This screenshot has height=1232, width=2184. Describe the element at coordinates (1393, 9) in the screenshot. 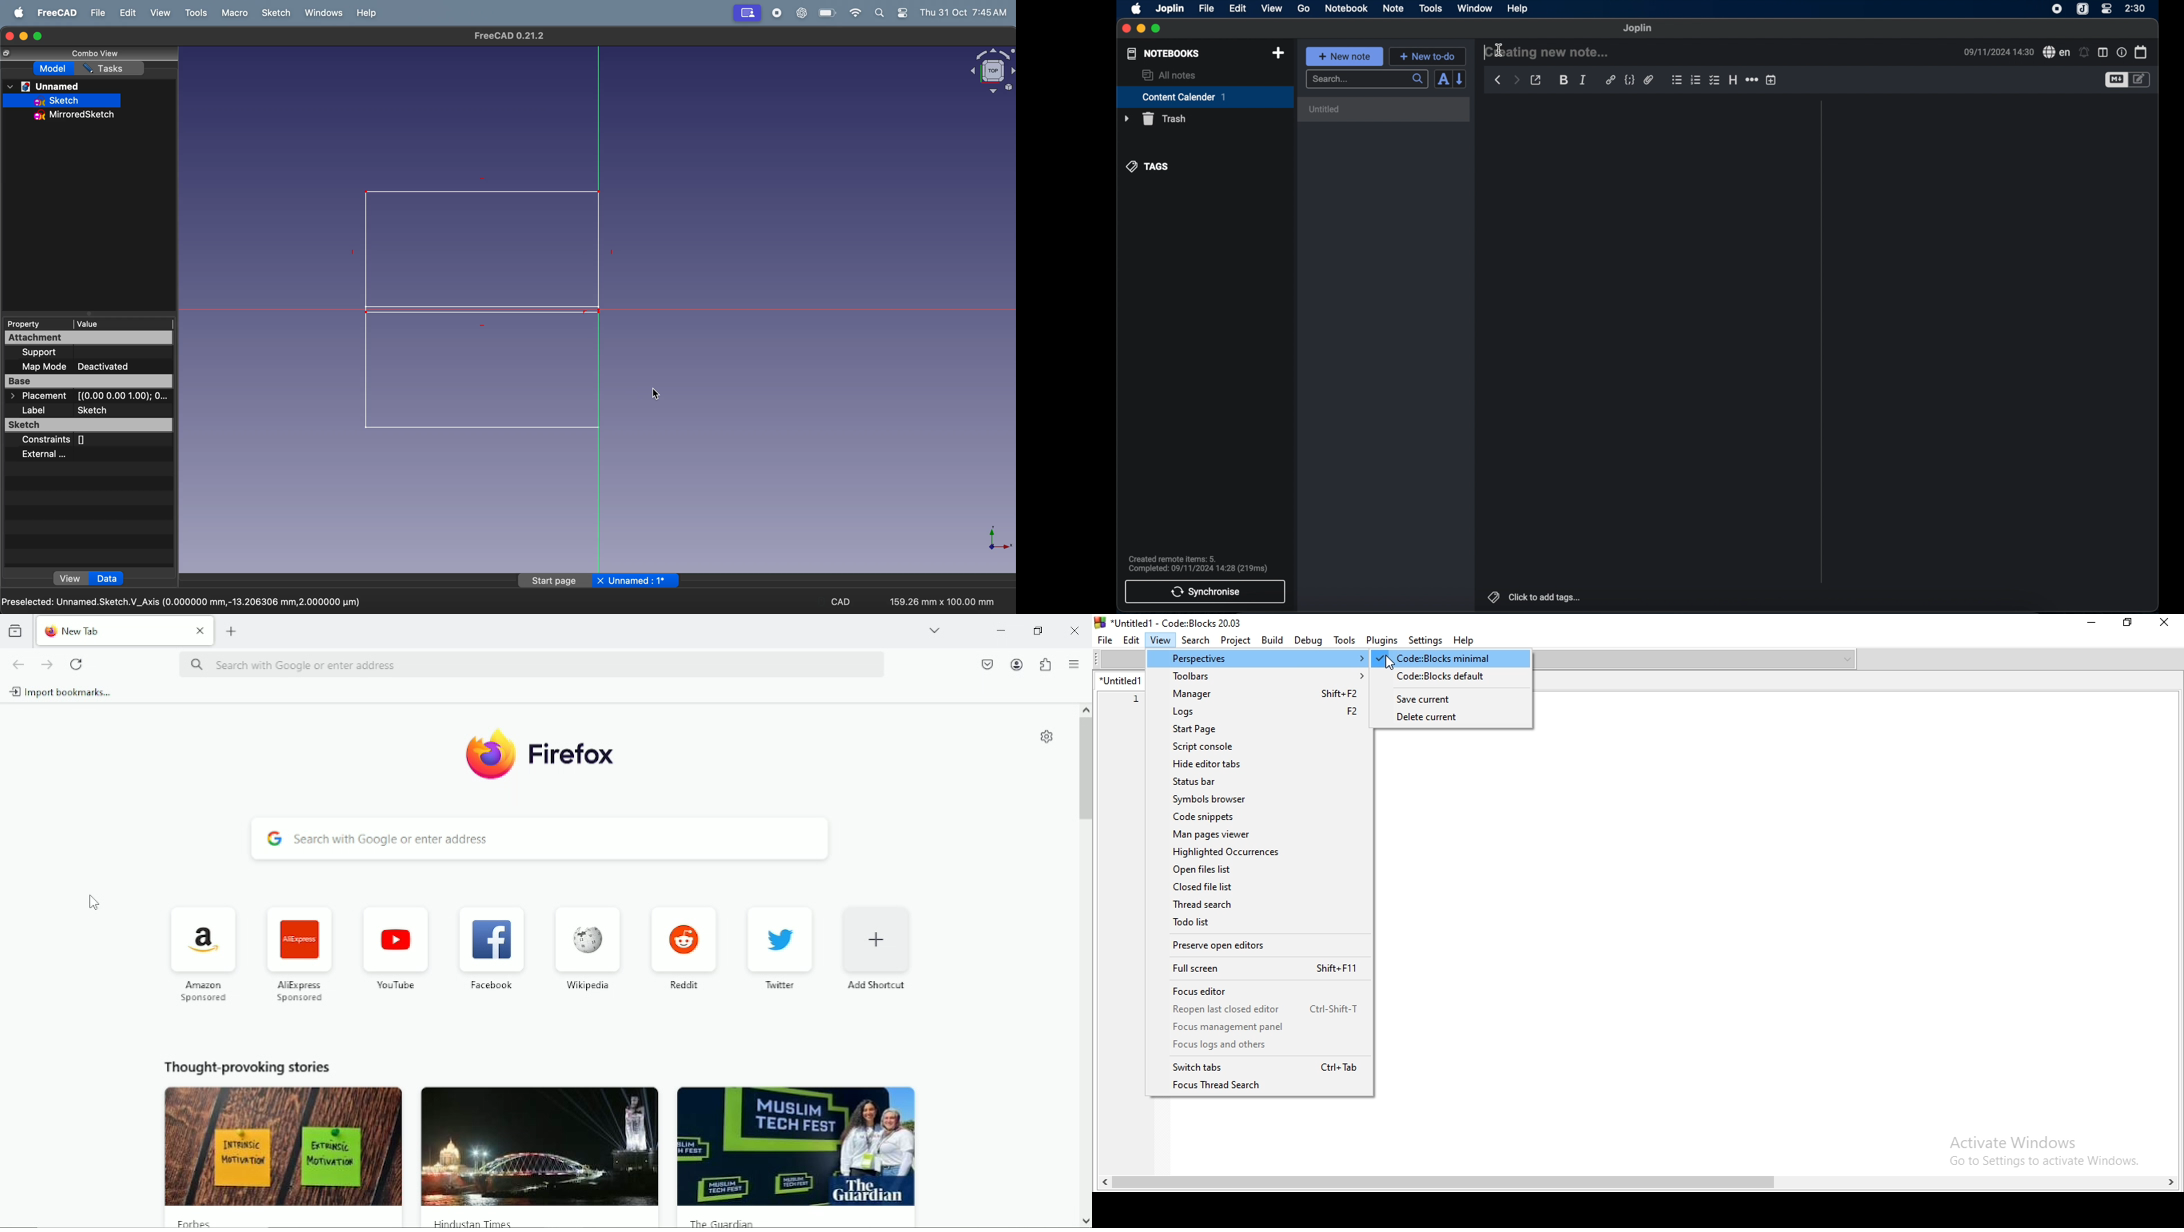

I see `note` at that location.